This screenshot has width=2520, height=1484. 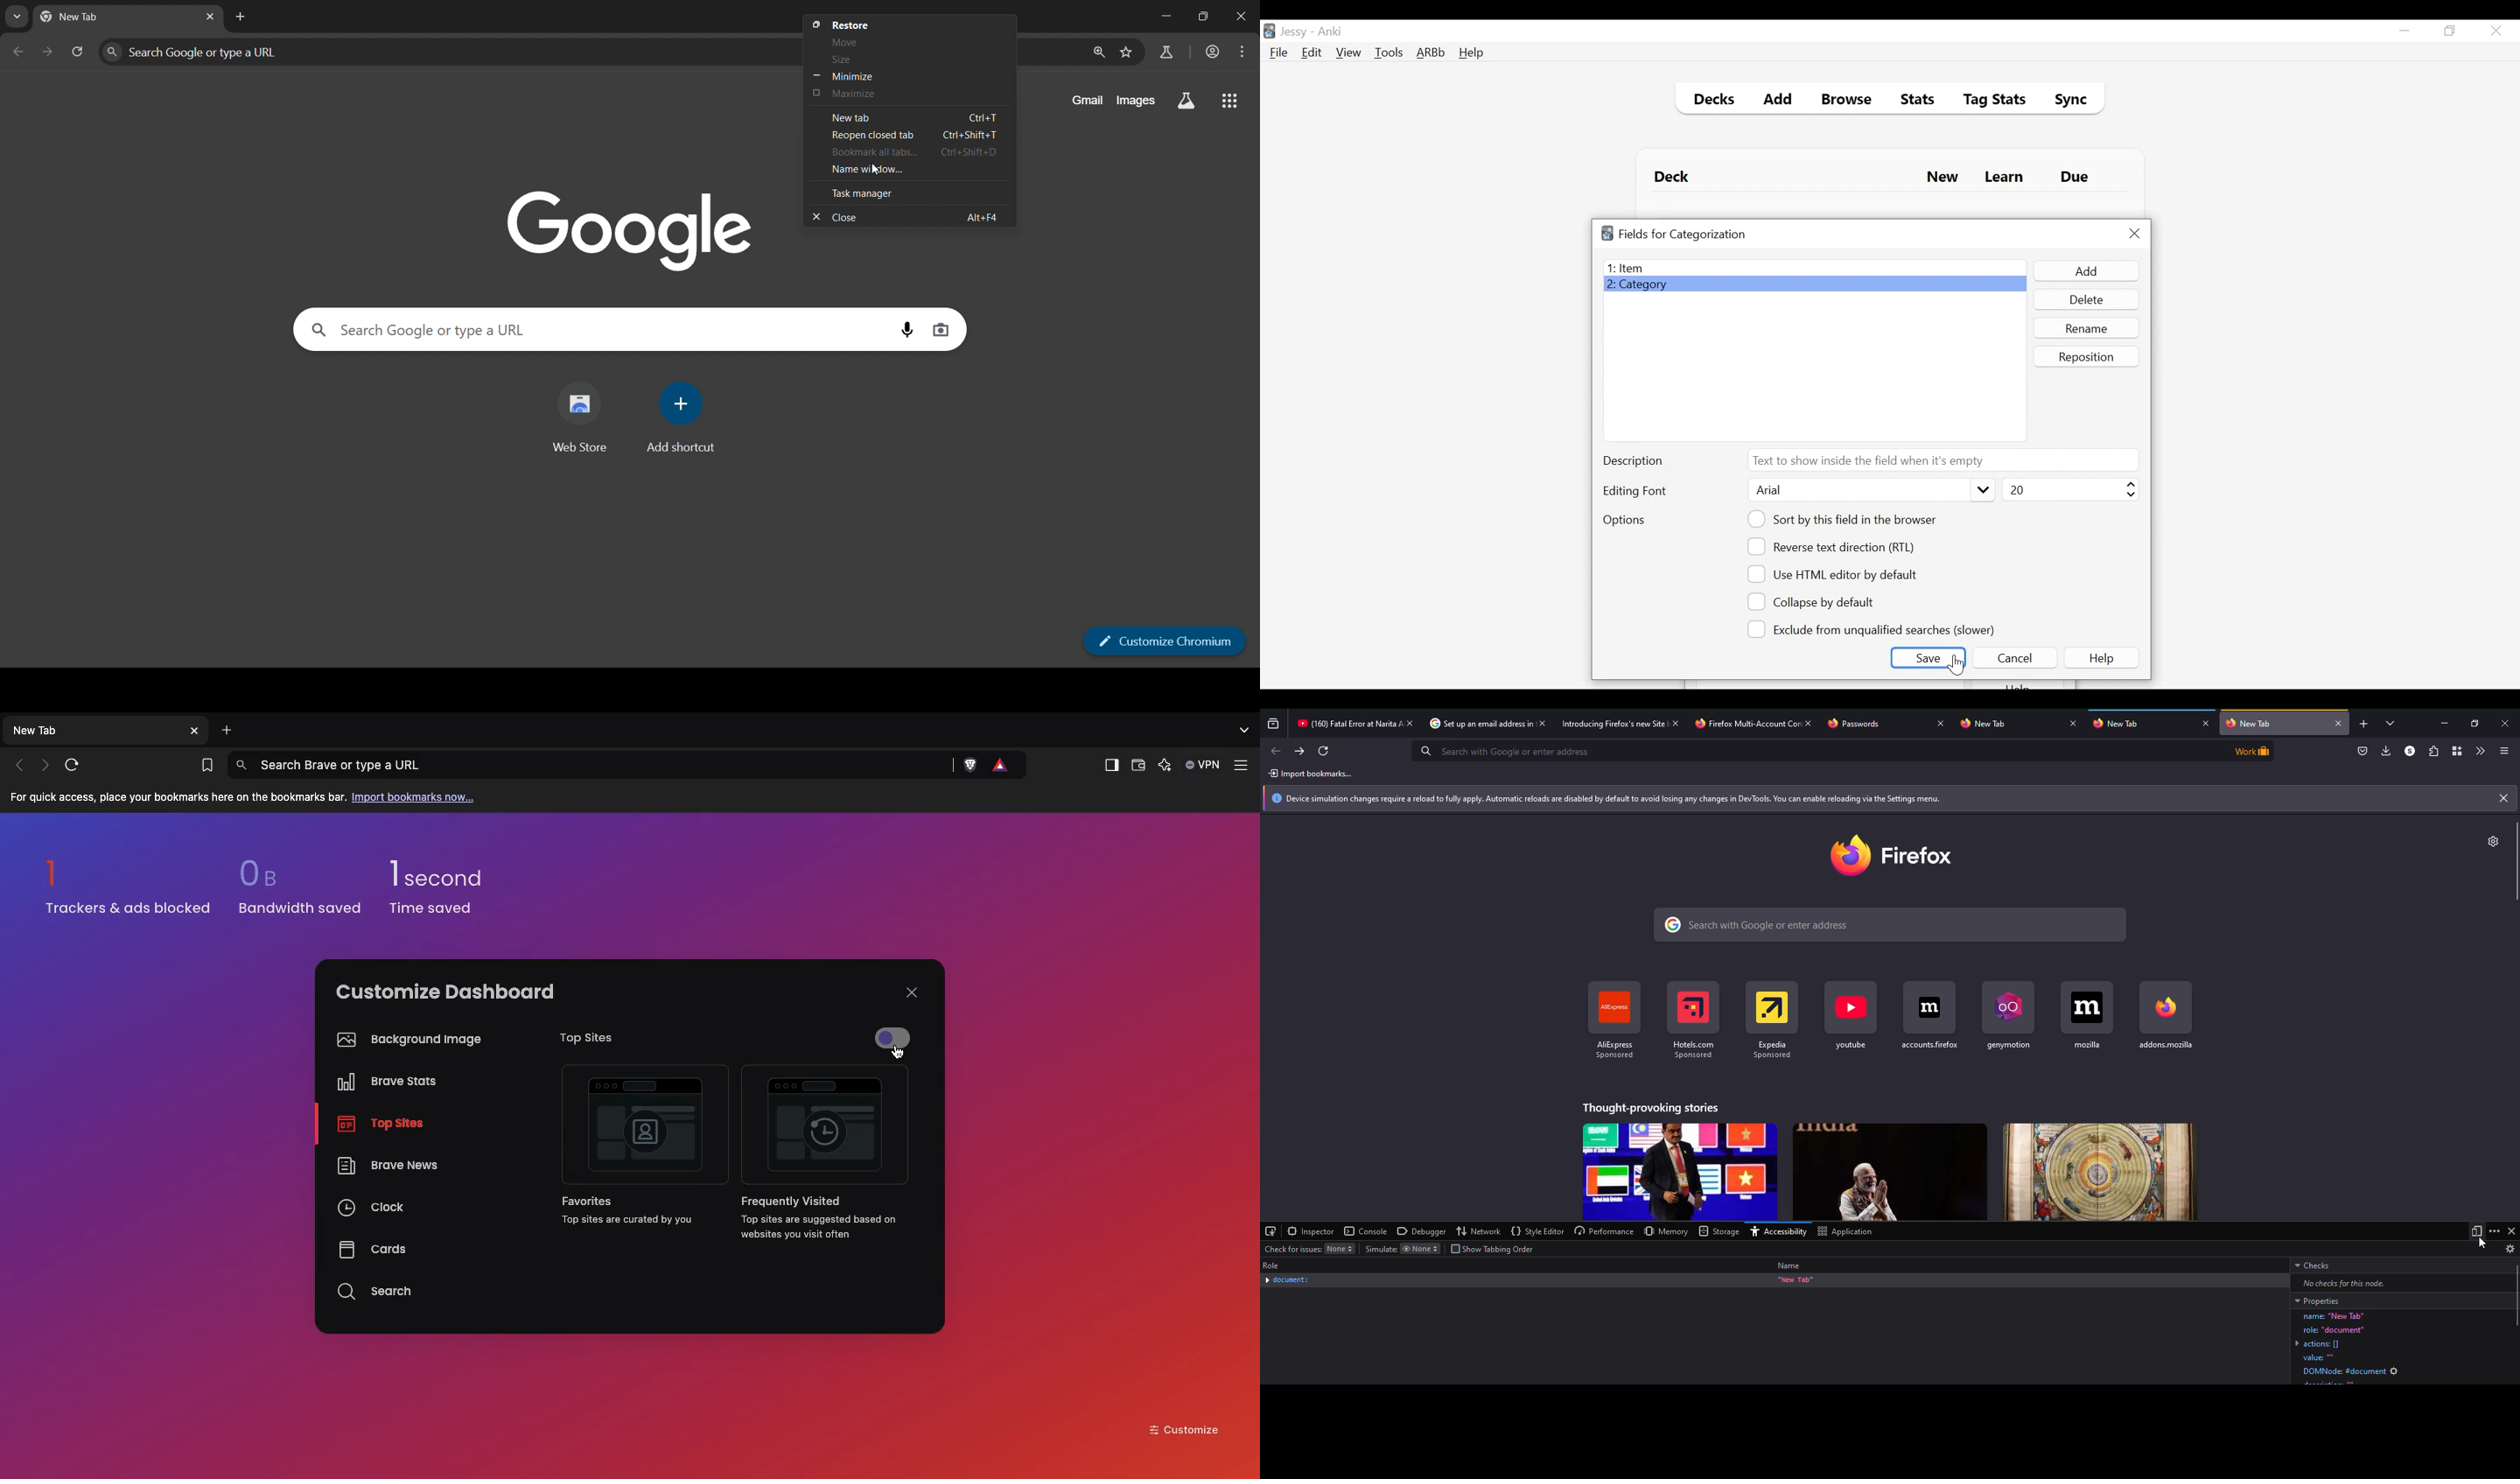 What do you see at coordinates (1674, 723) in the screenshot?
I see `close` at bounding box center [1674, 723].